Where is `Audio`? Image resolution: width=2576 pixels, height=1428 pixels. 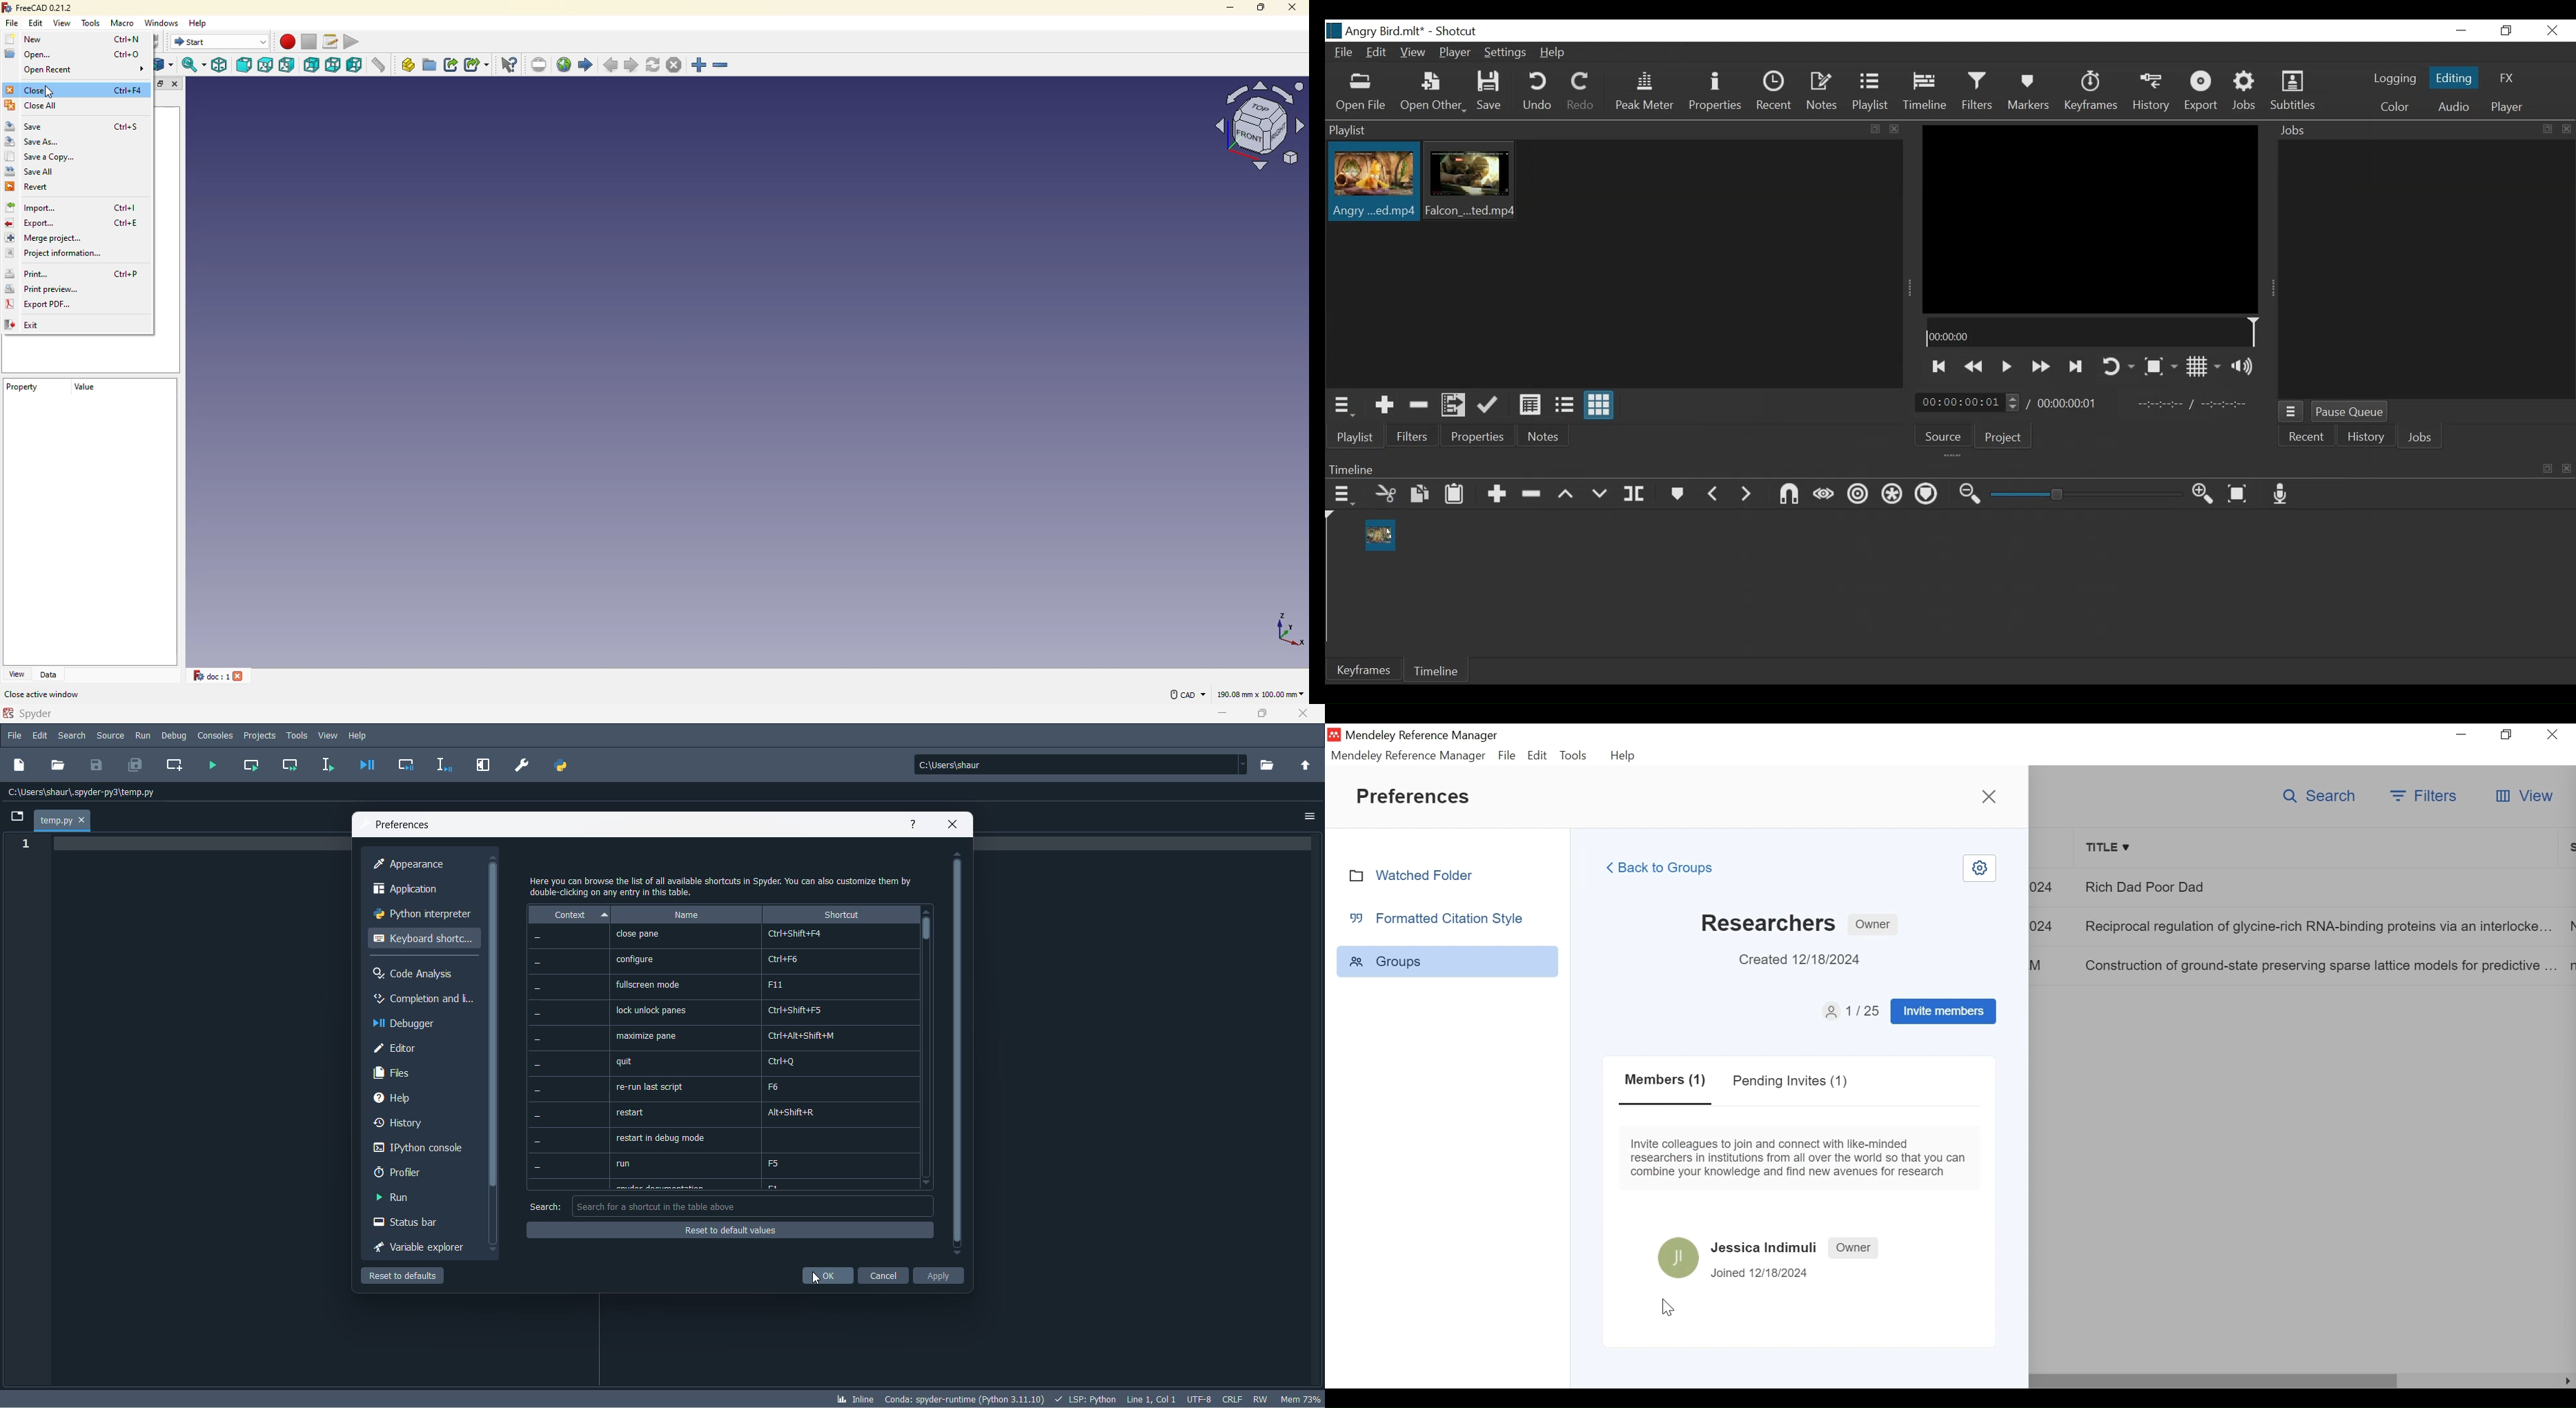 Audio is located at coordinates (2452, 106).